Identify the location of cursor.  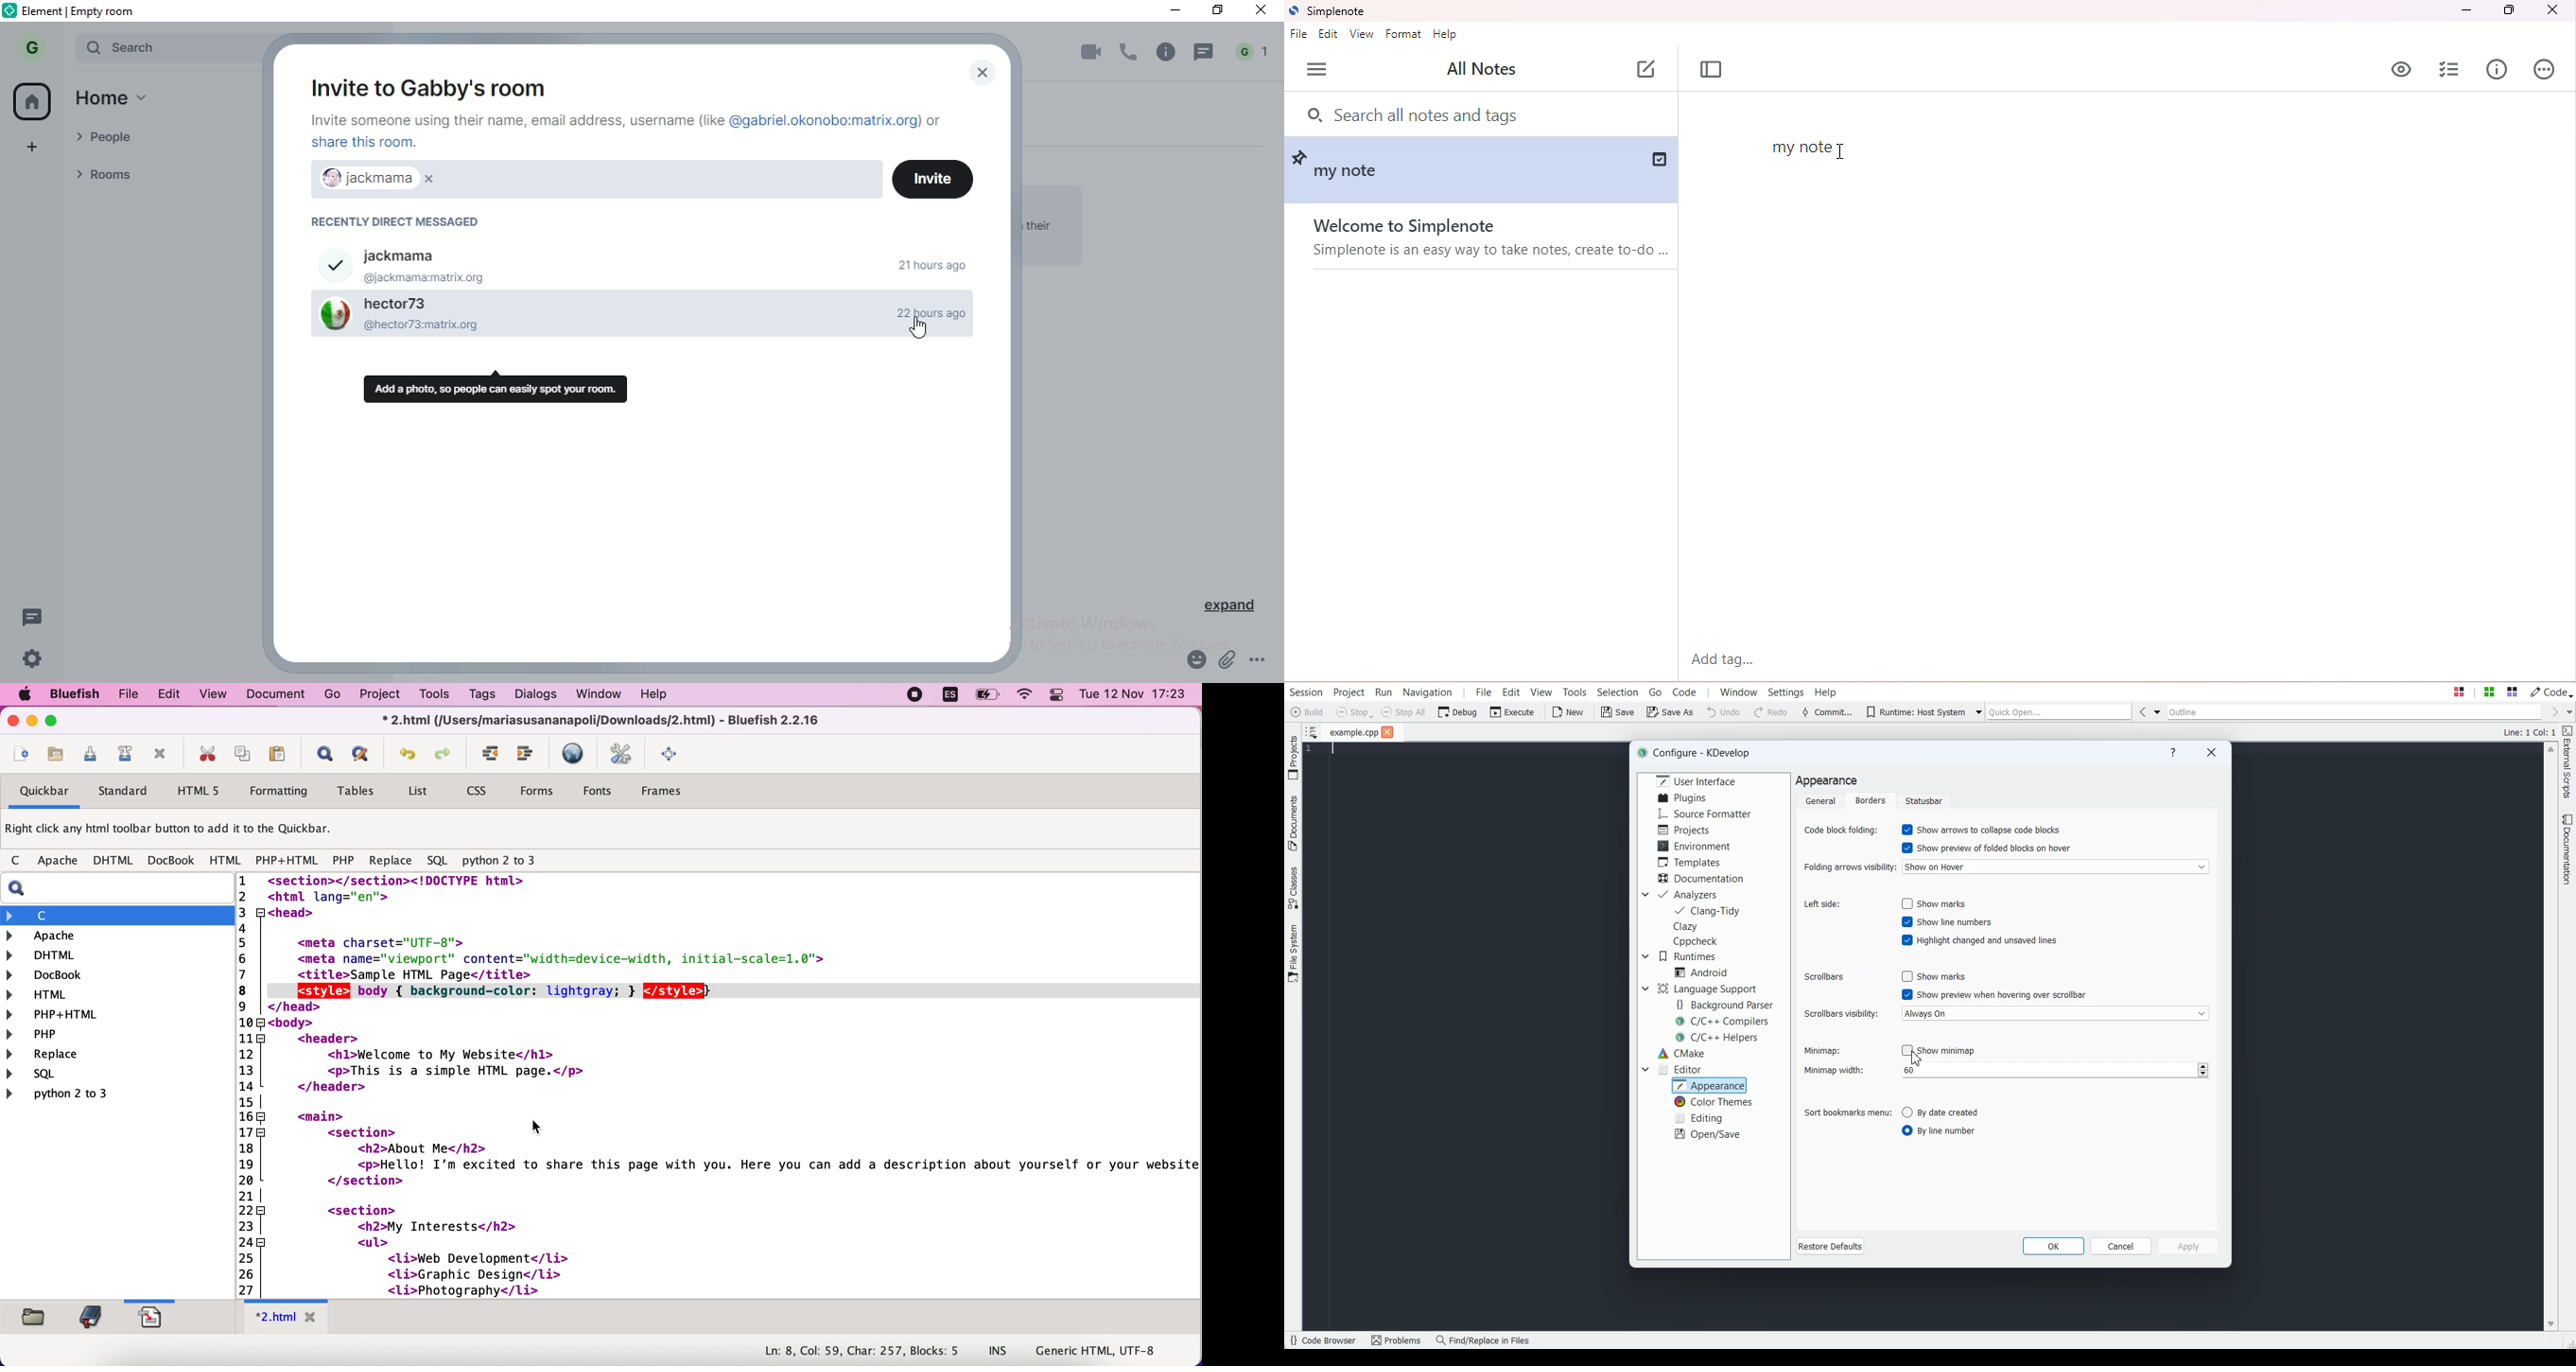
(1844, 151).